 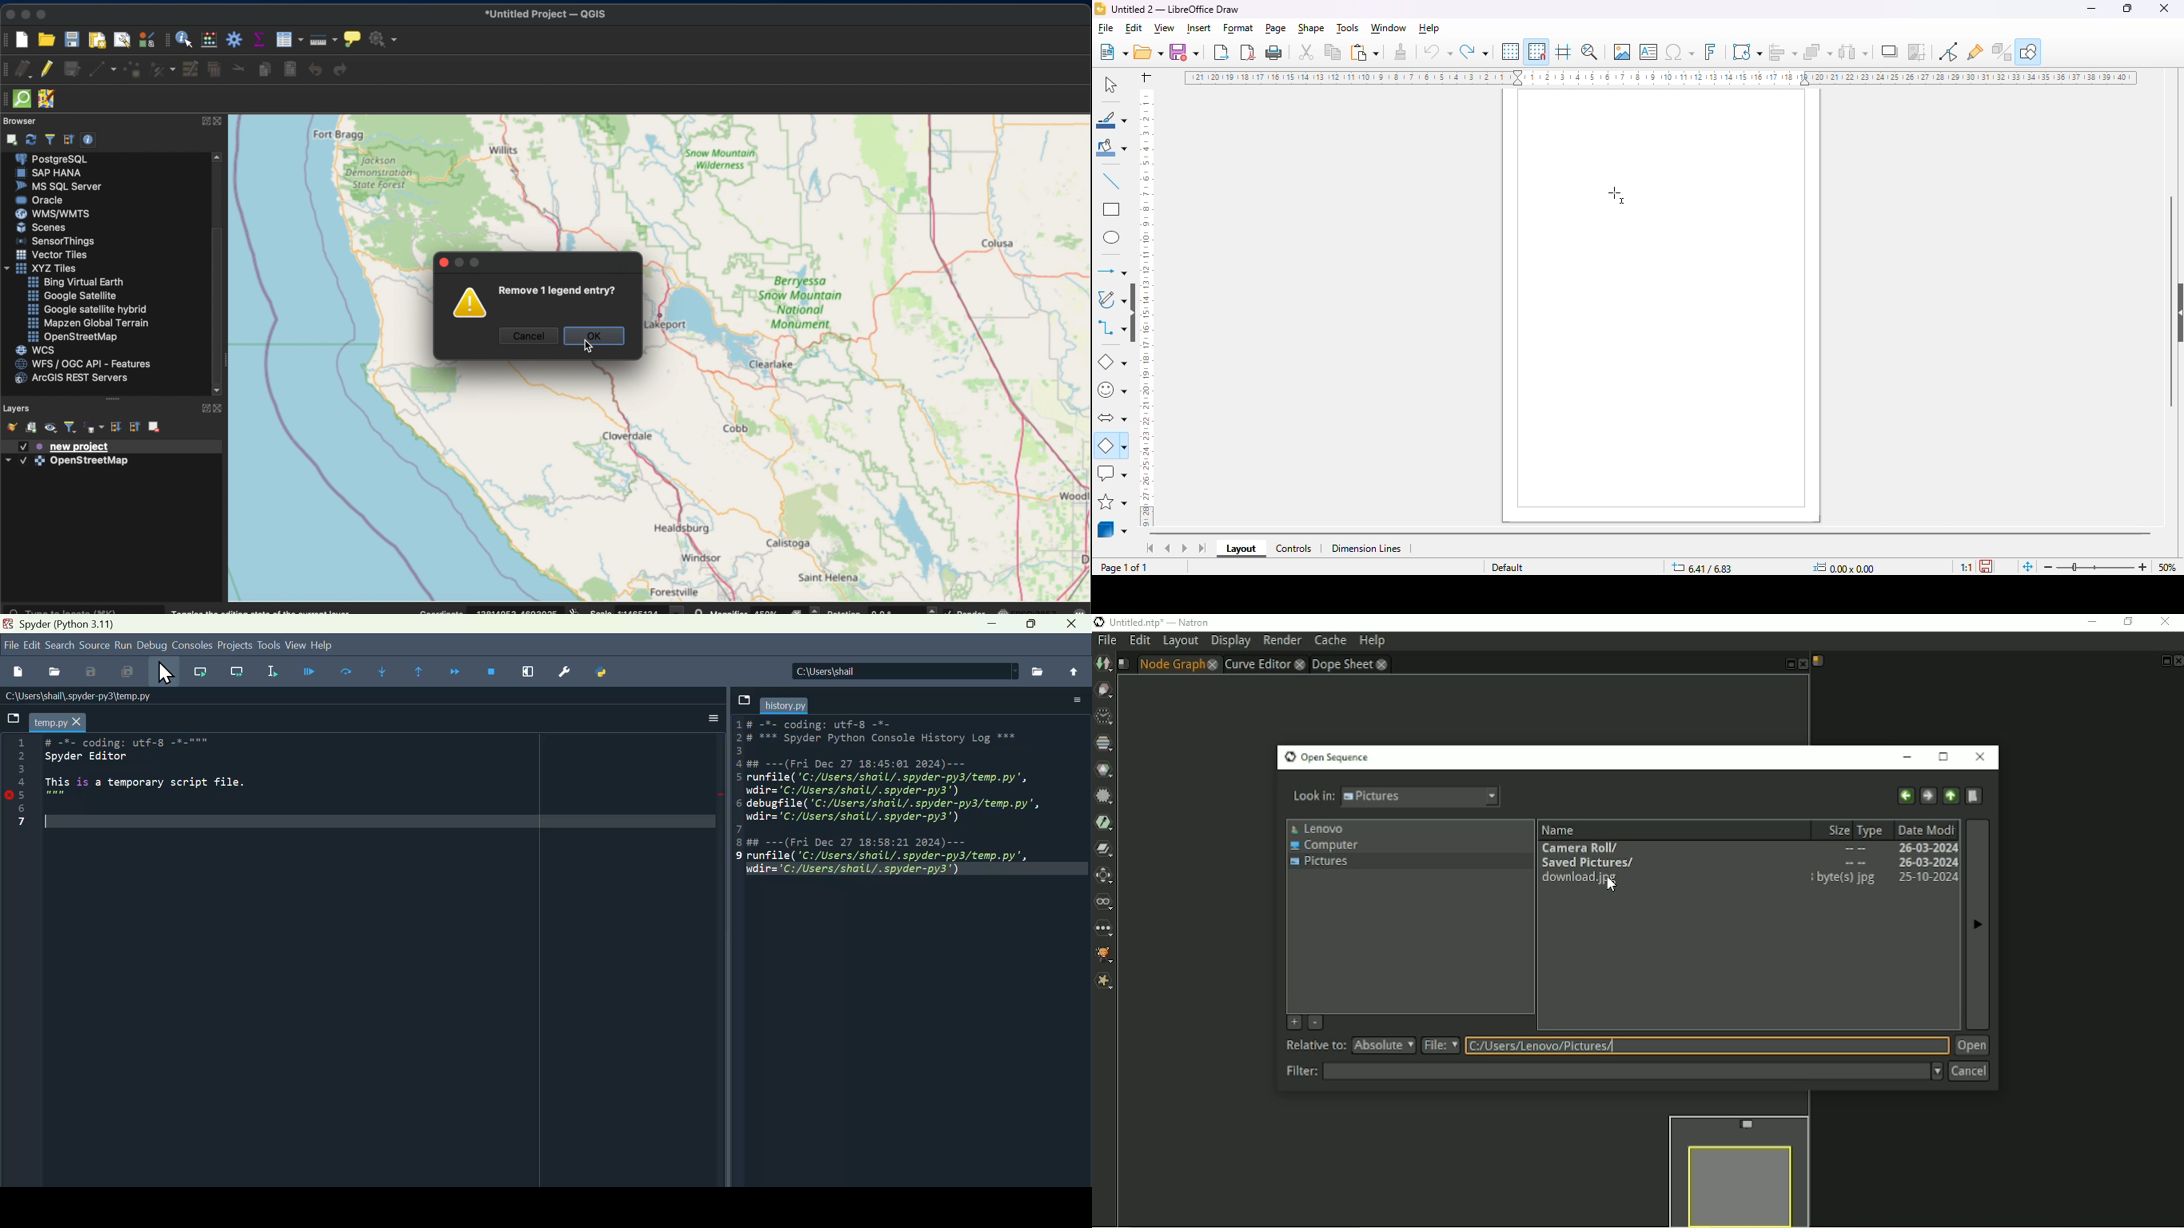 What do you see at coordinates (1430, 30) in the screenshot?
I see `help` at bounding box center [1430, 30].